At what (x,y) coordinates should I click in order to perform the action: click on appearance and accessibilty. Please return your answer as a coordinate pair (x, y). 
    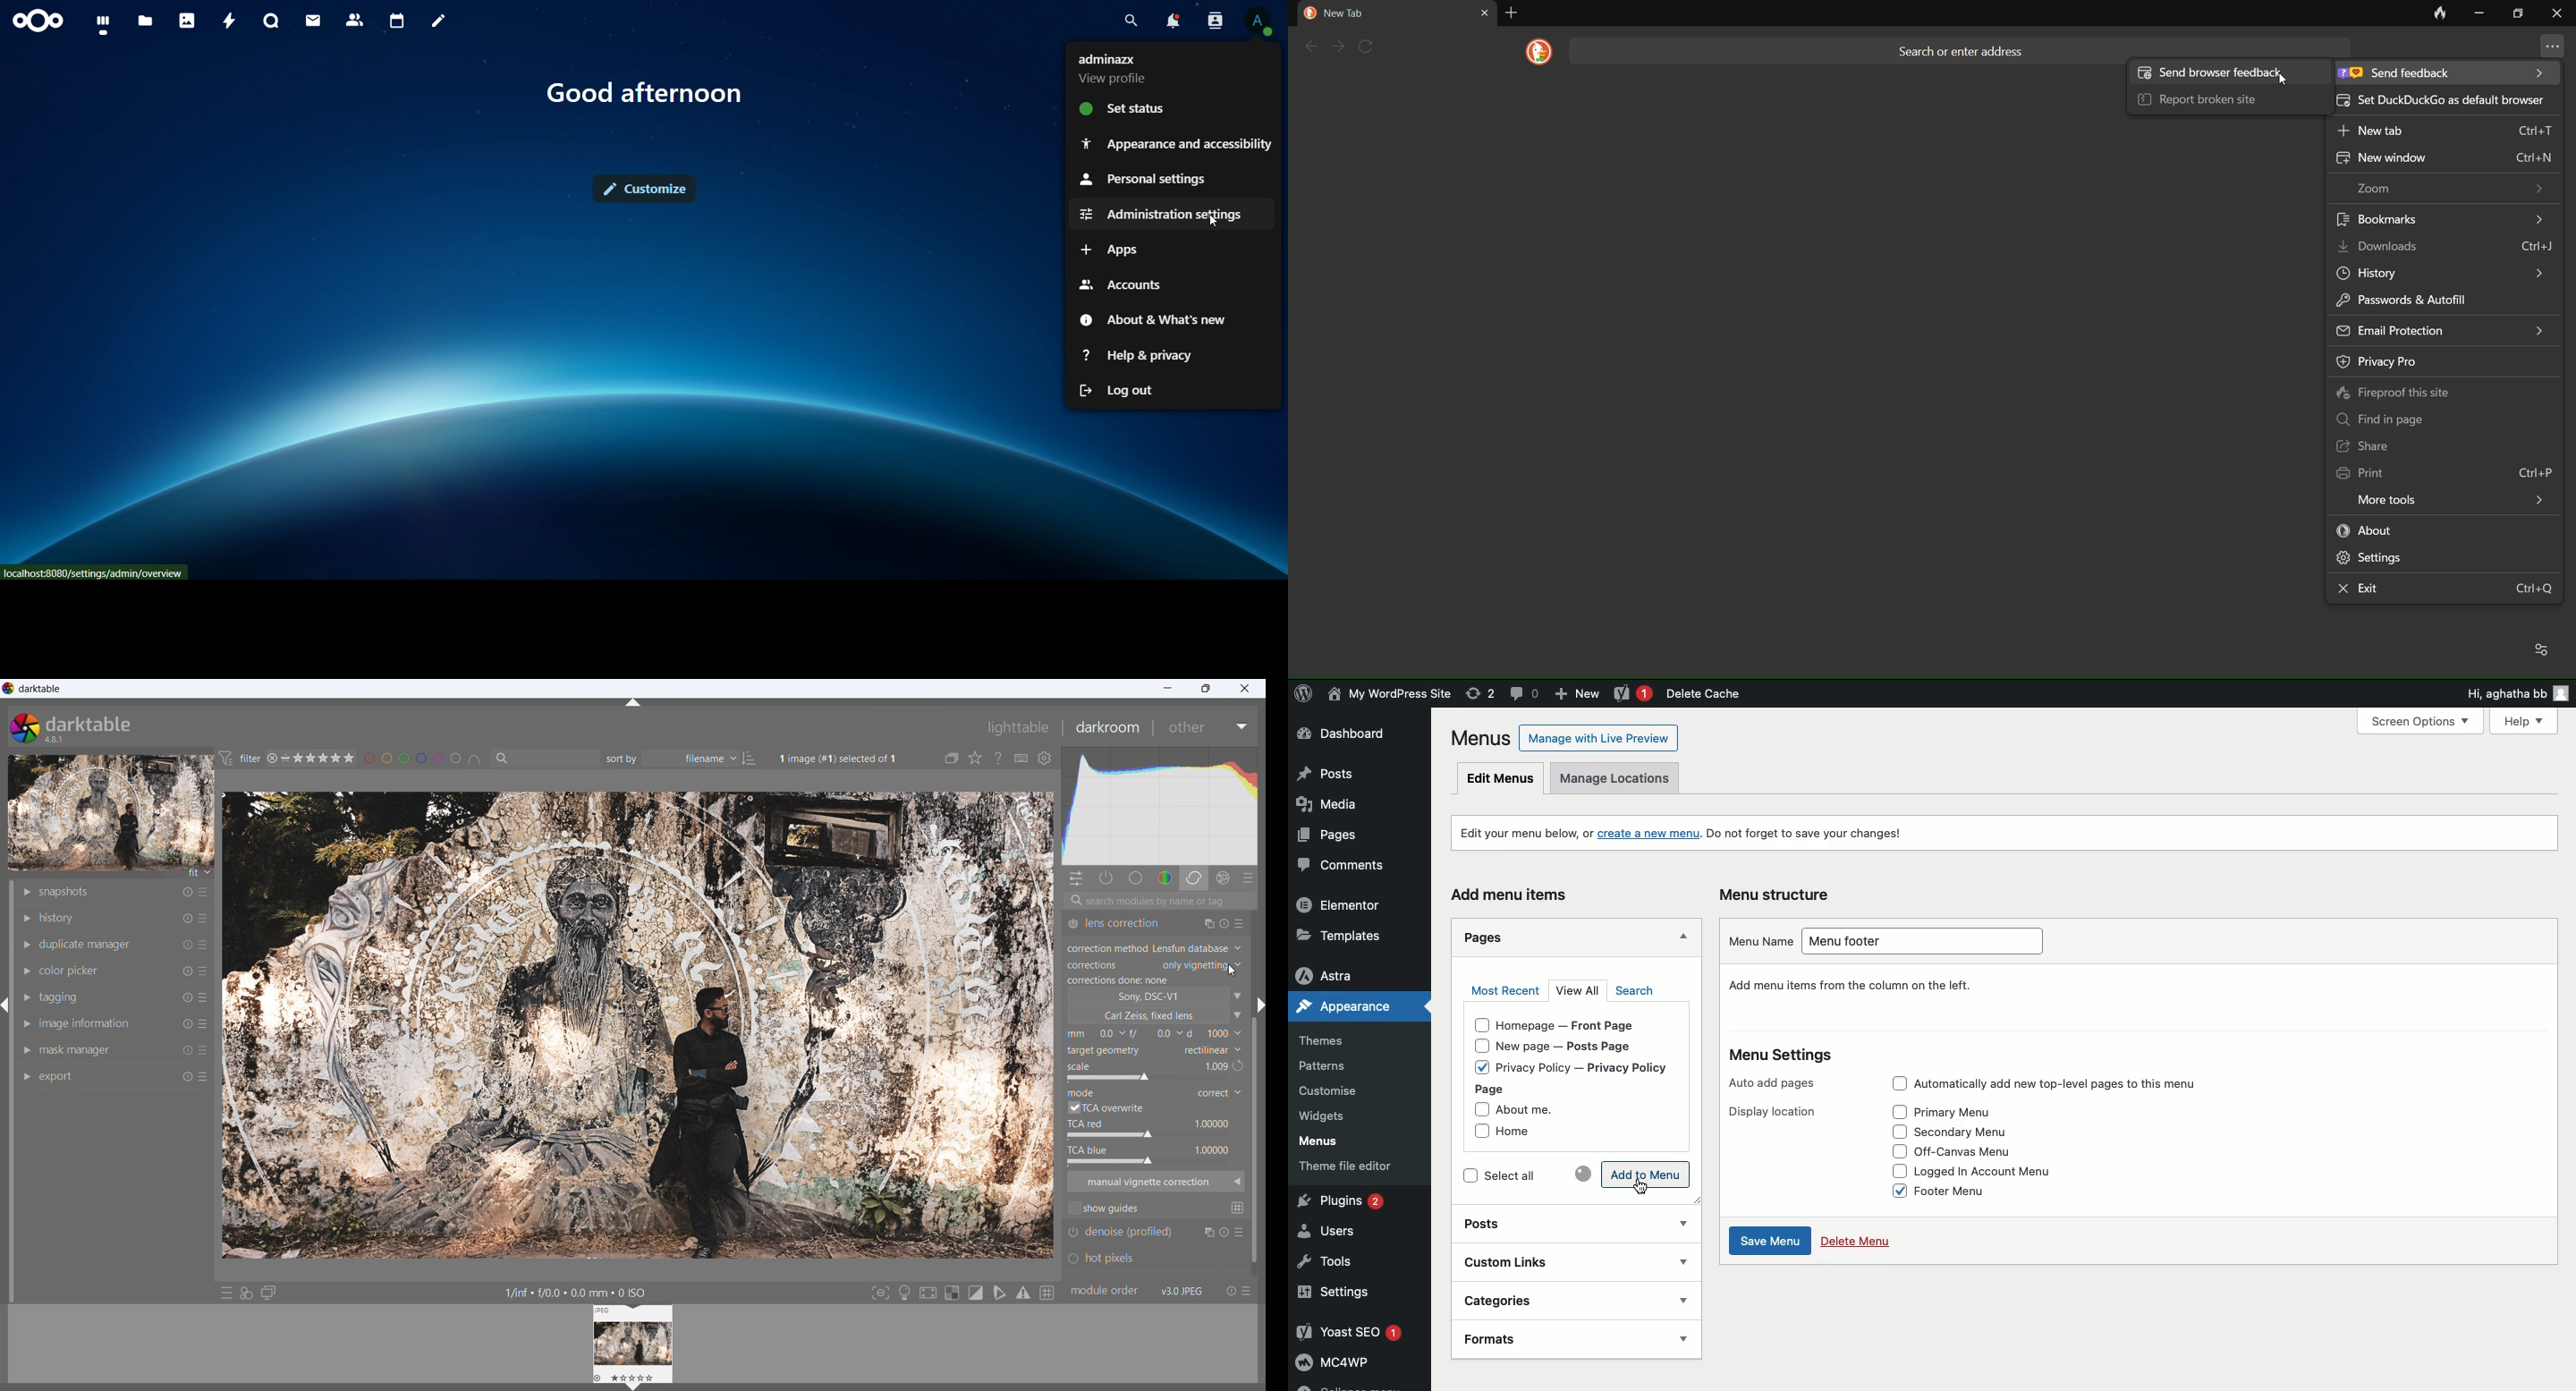
    Looking at the image, I should click on (1177, 144).